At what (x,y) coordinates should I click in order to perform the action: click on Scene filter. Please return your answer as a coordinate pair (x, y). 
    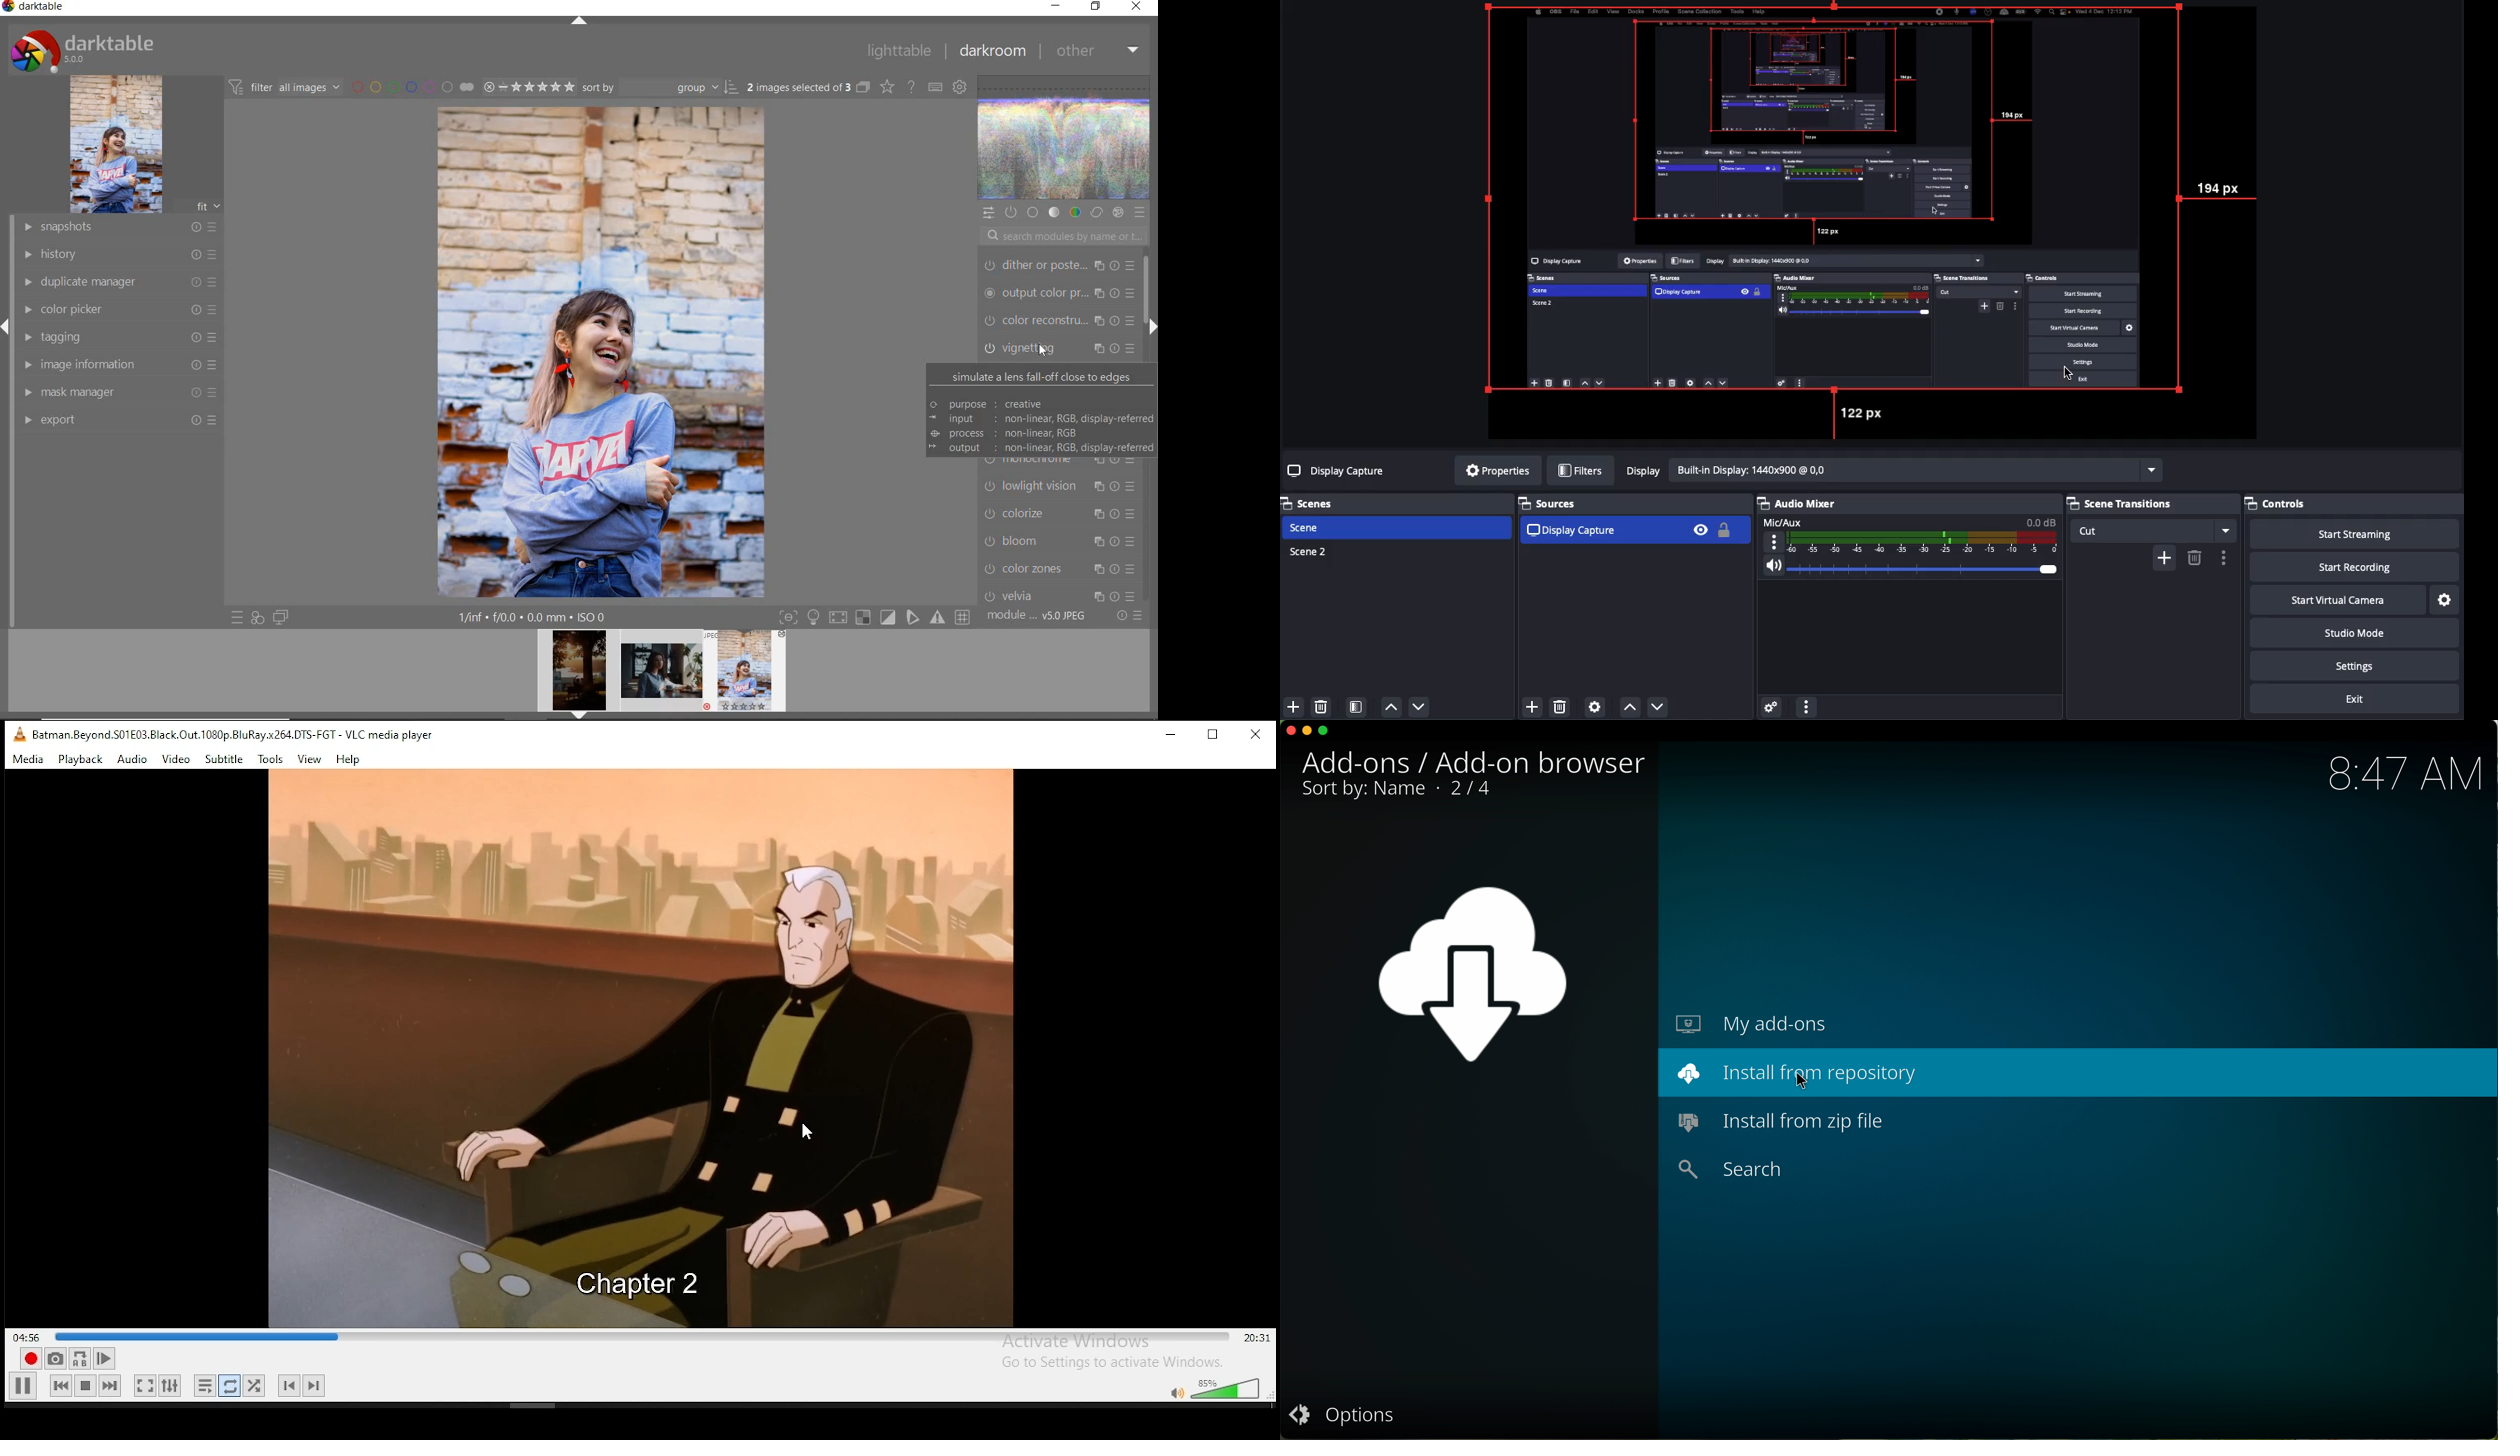
    Looking at the image, I should click on (1357, 708).